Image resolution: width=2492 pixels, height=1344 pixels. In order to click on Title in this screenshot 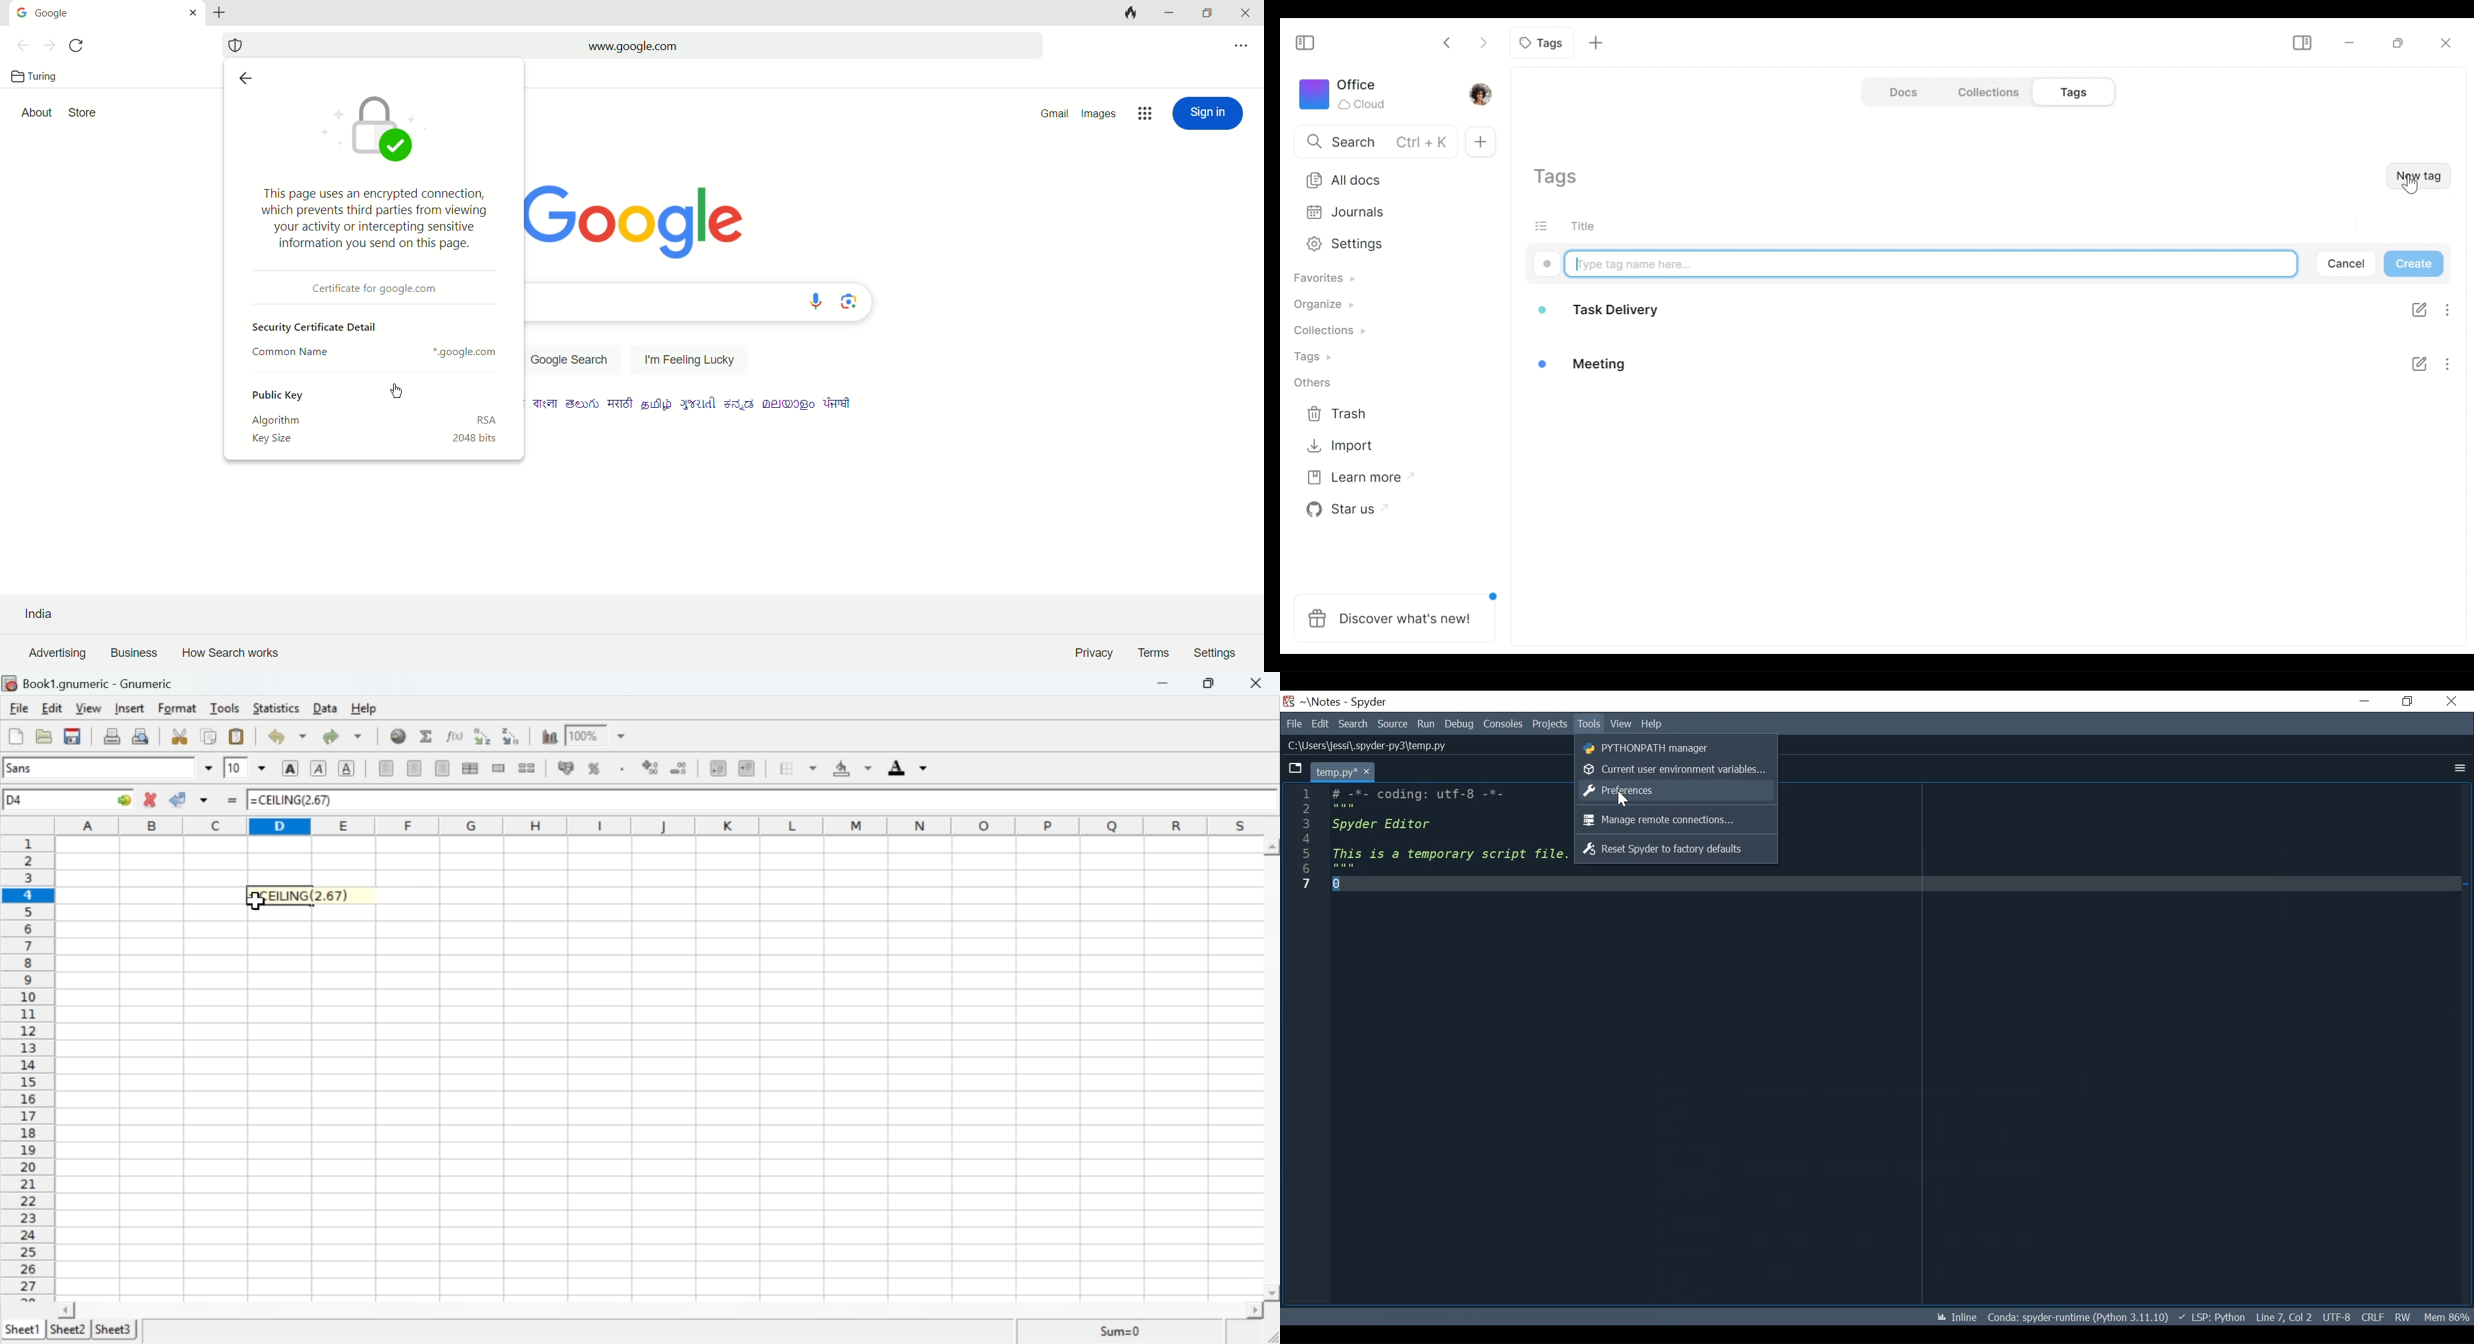, I will do `click(1592, 225)`.